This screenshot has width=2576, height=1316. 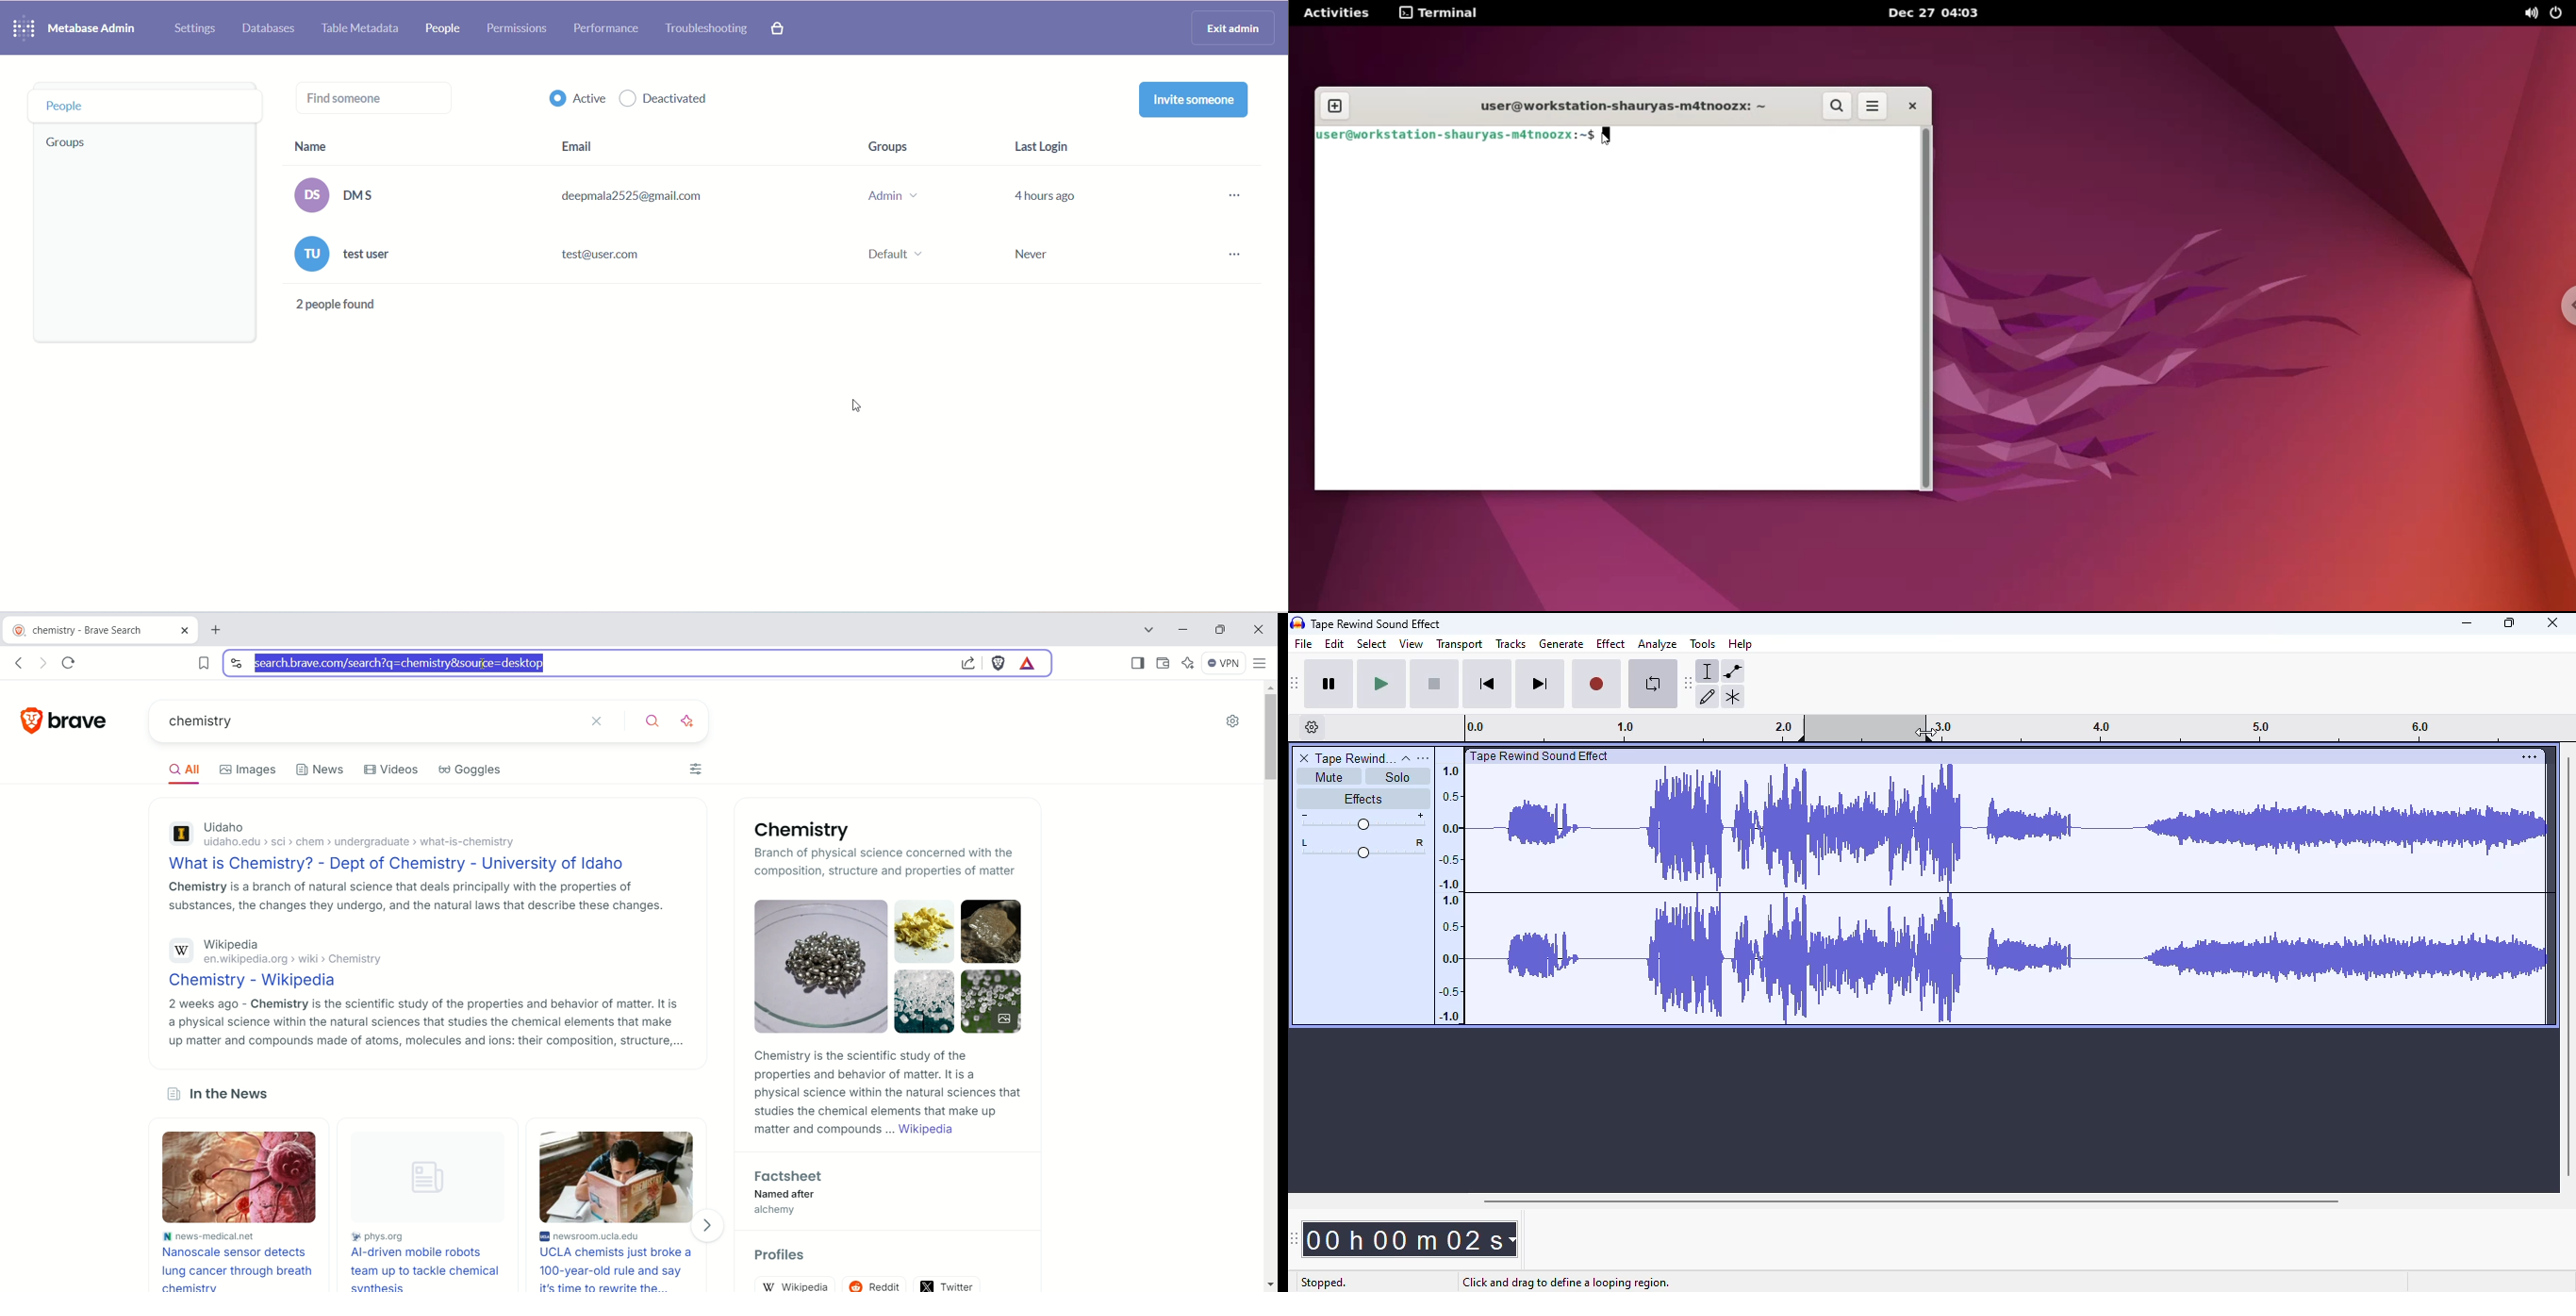 I want to click on alchemy, so click(x=786, y=1211).